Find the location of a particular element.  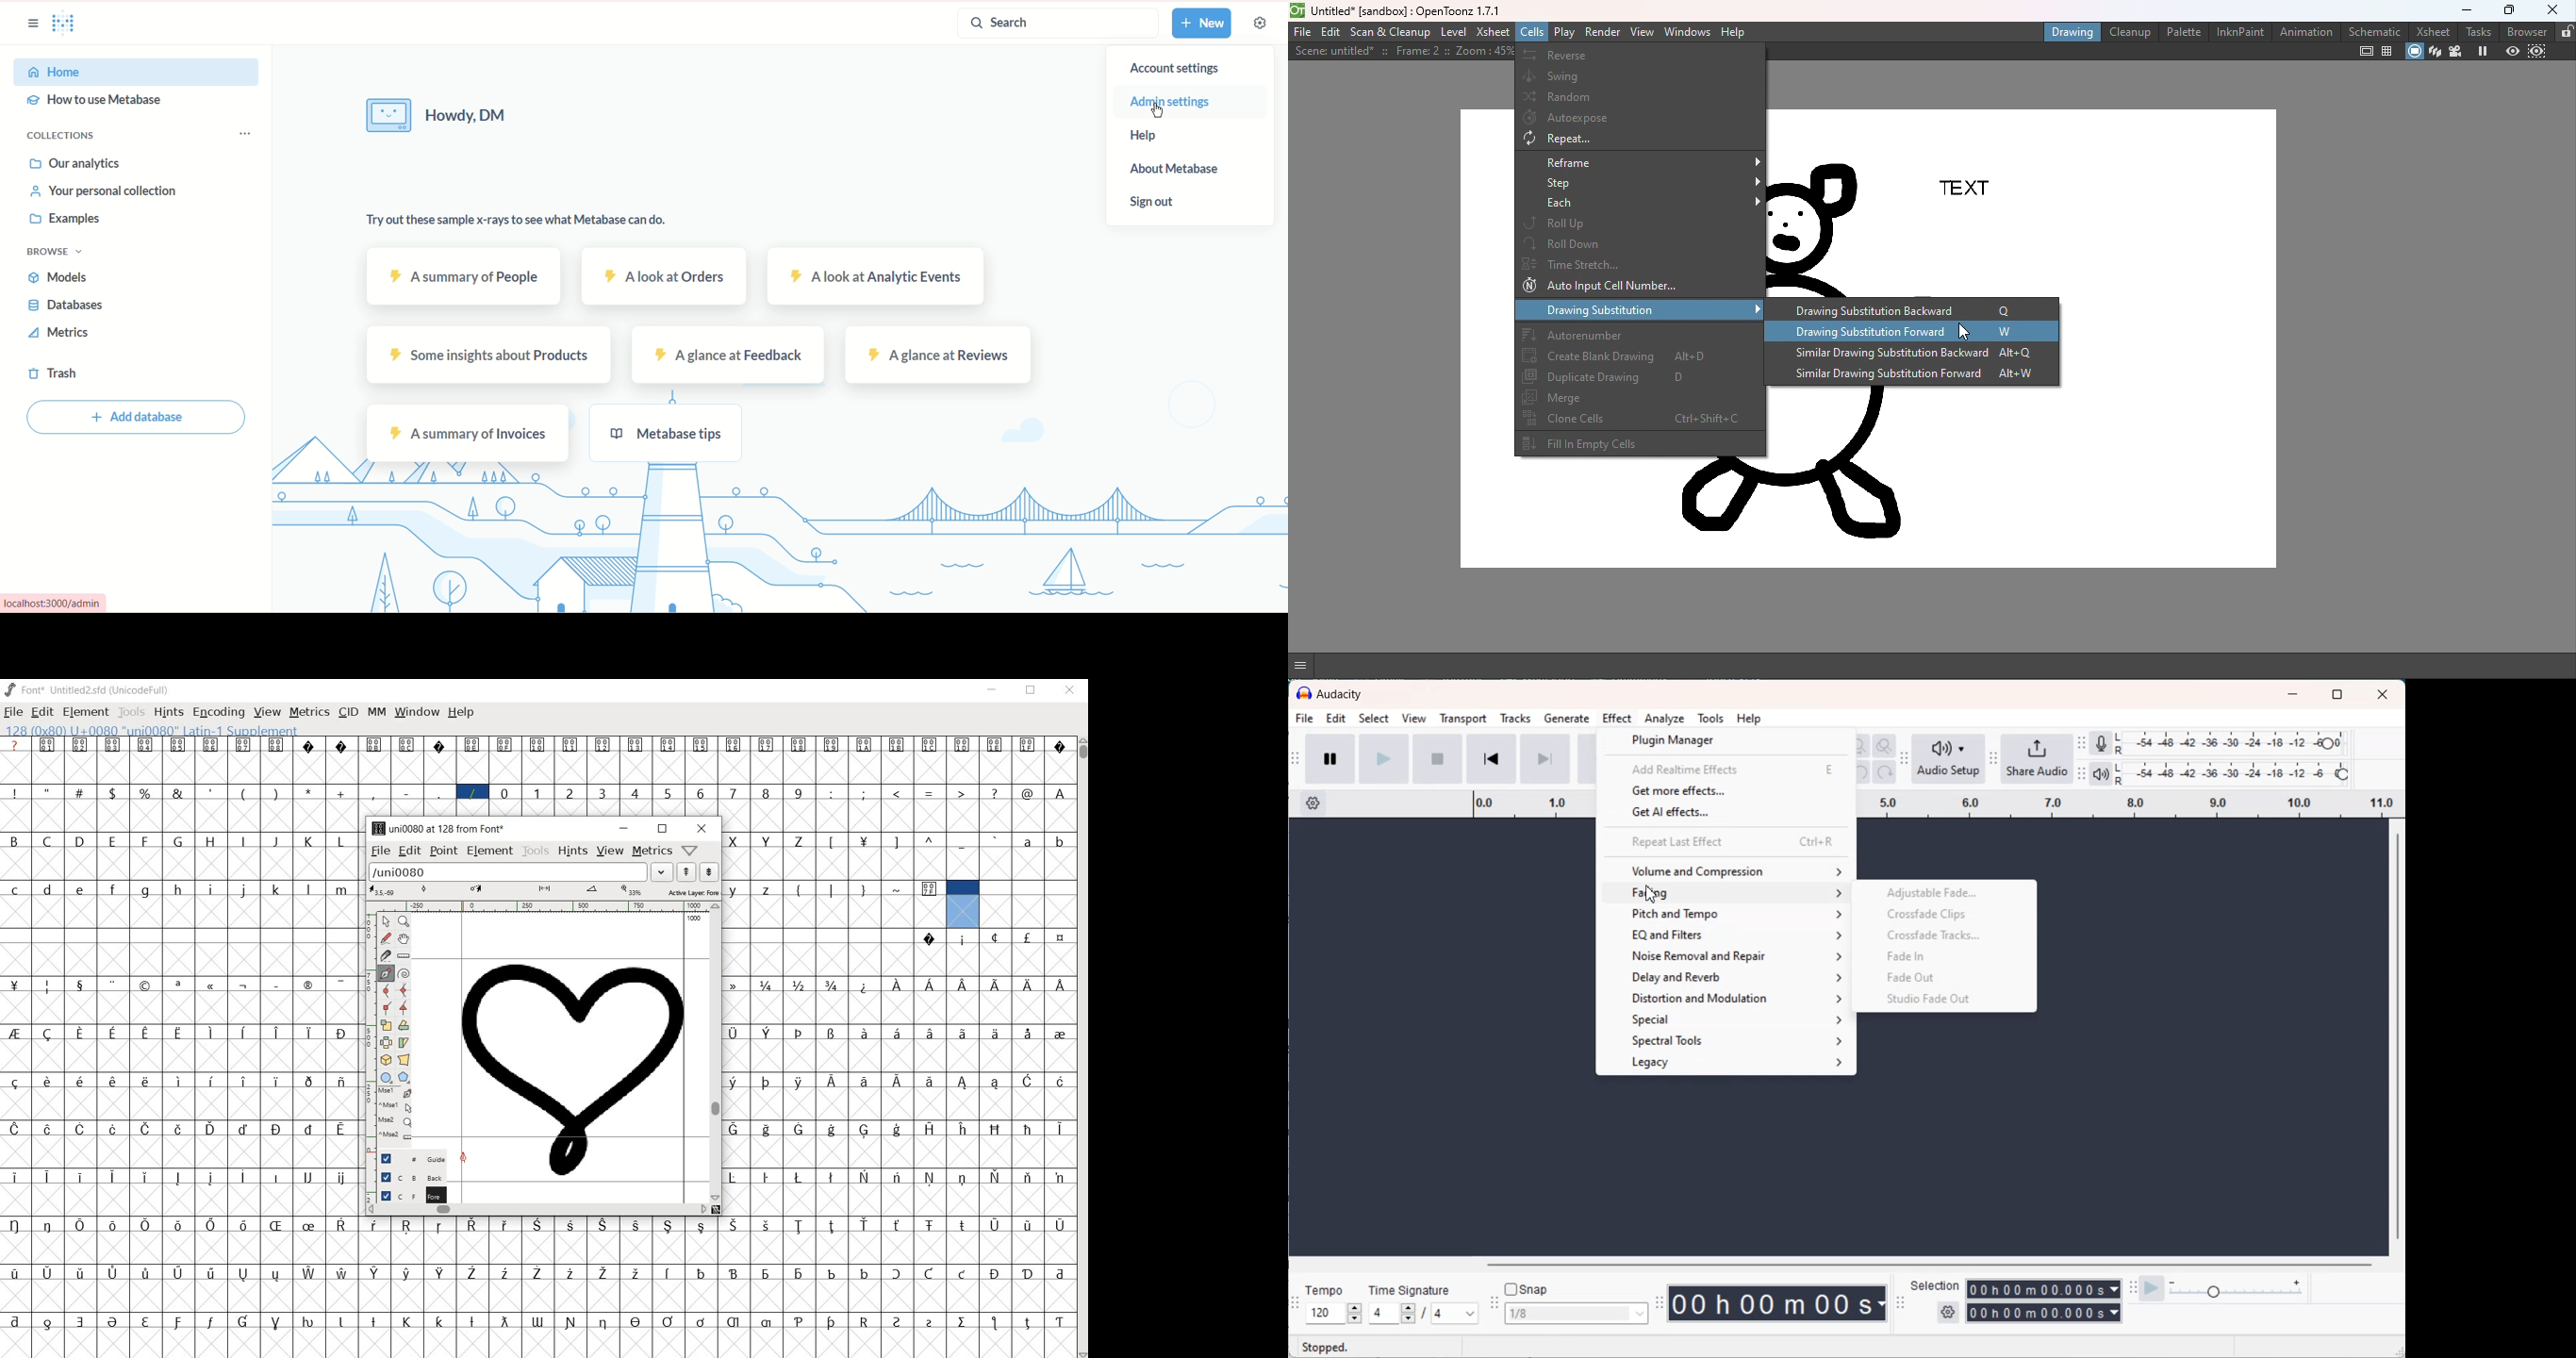

glyph is located at coordinates (178, 1034).